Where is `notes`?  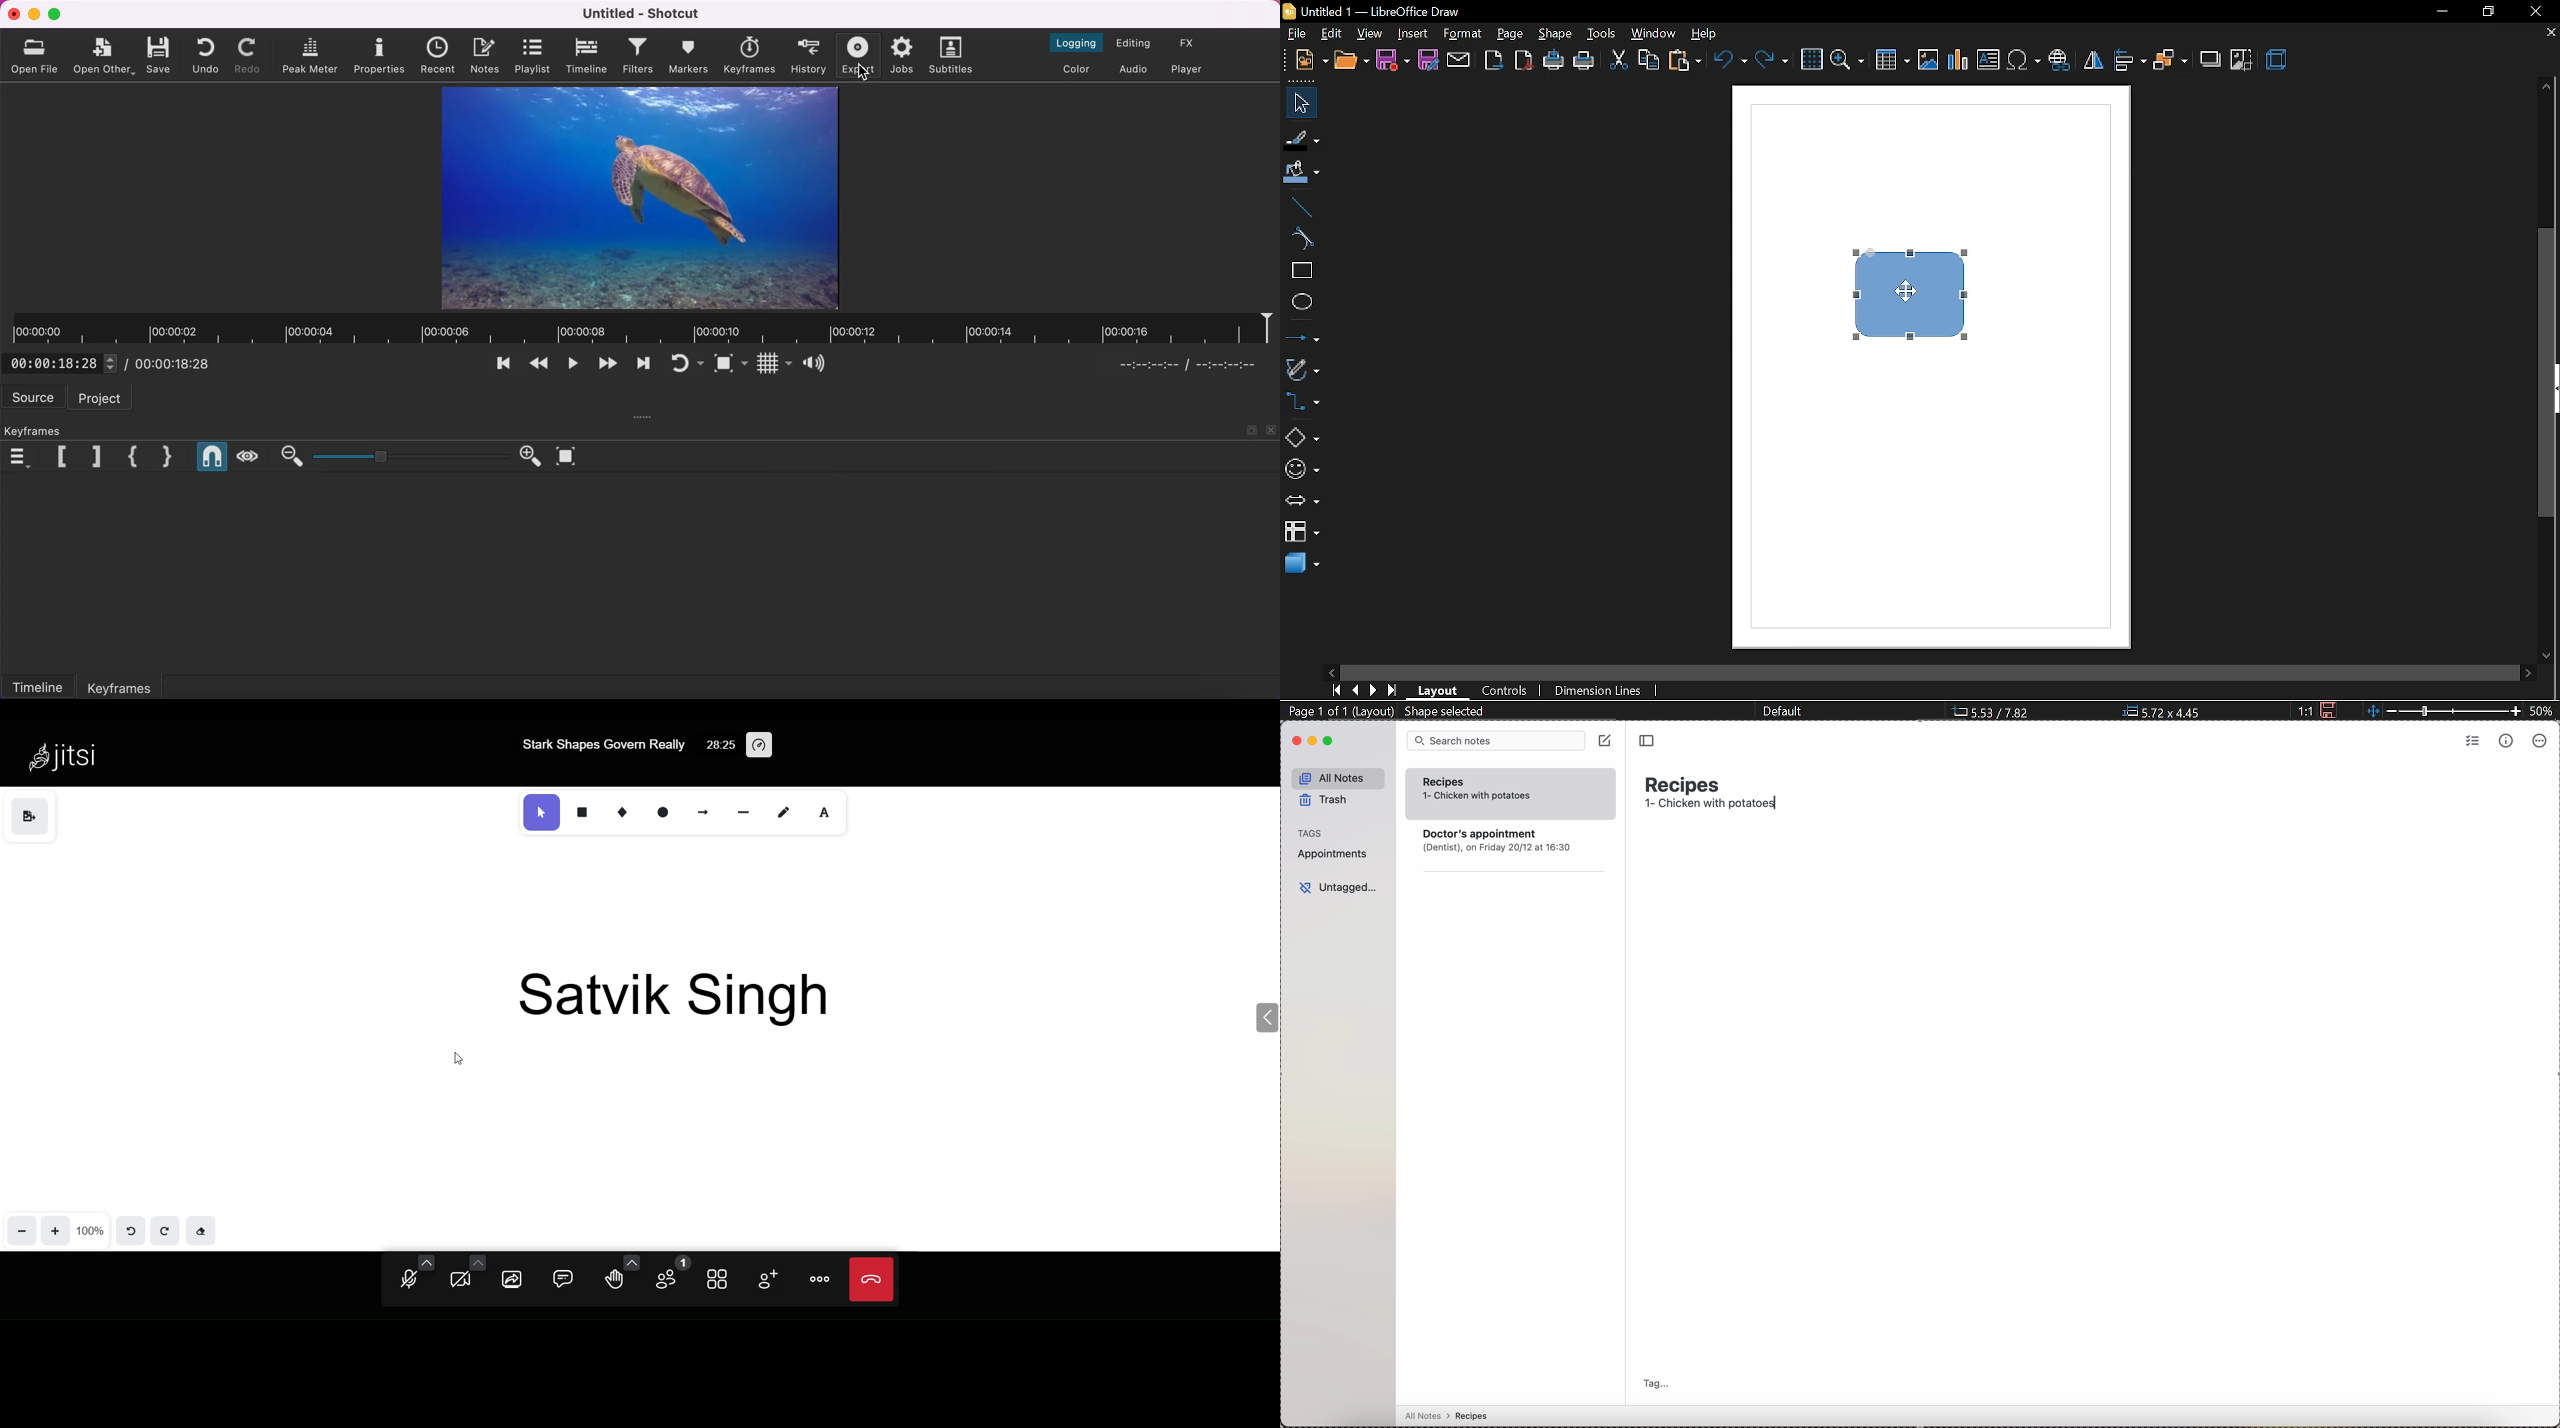
notes is located at coordinates (485, 56).